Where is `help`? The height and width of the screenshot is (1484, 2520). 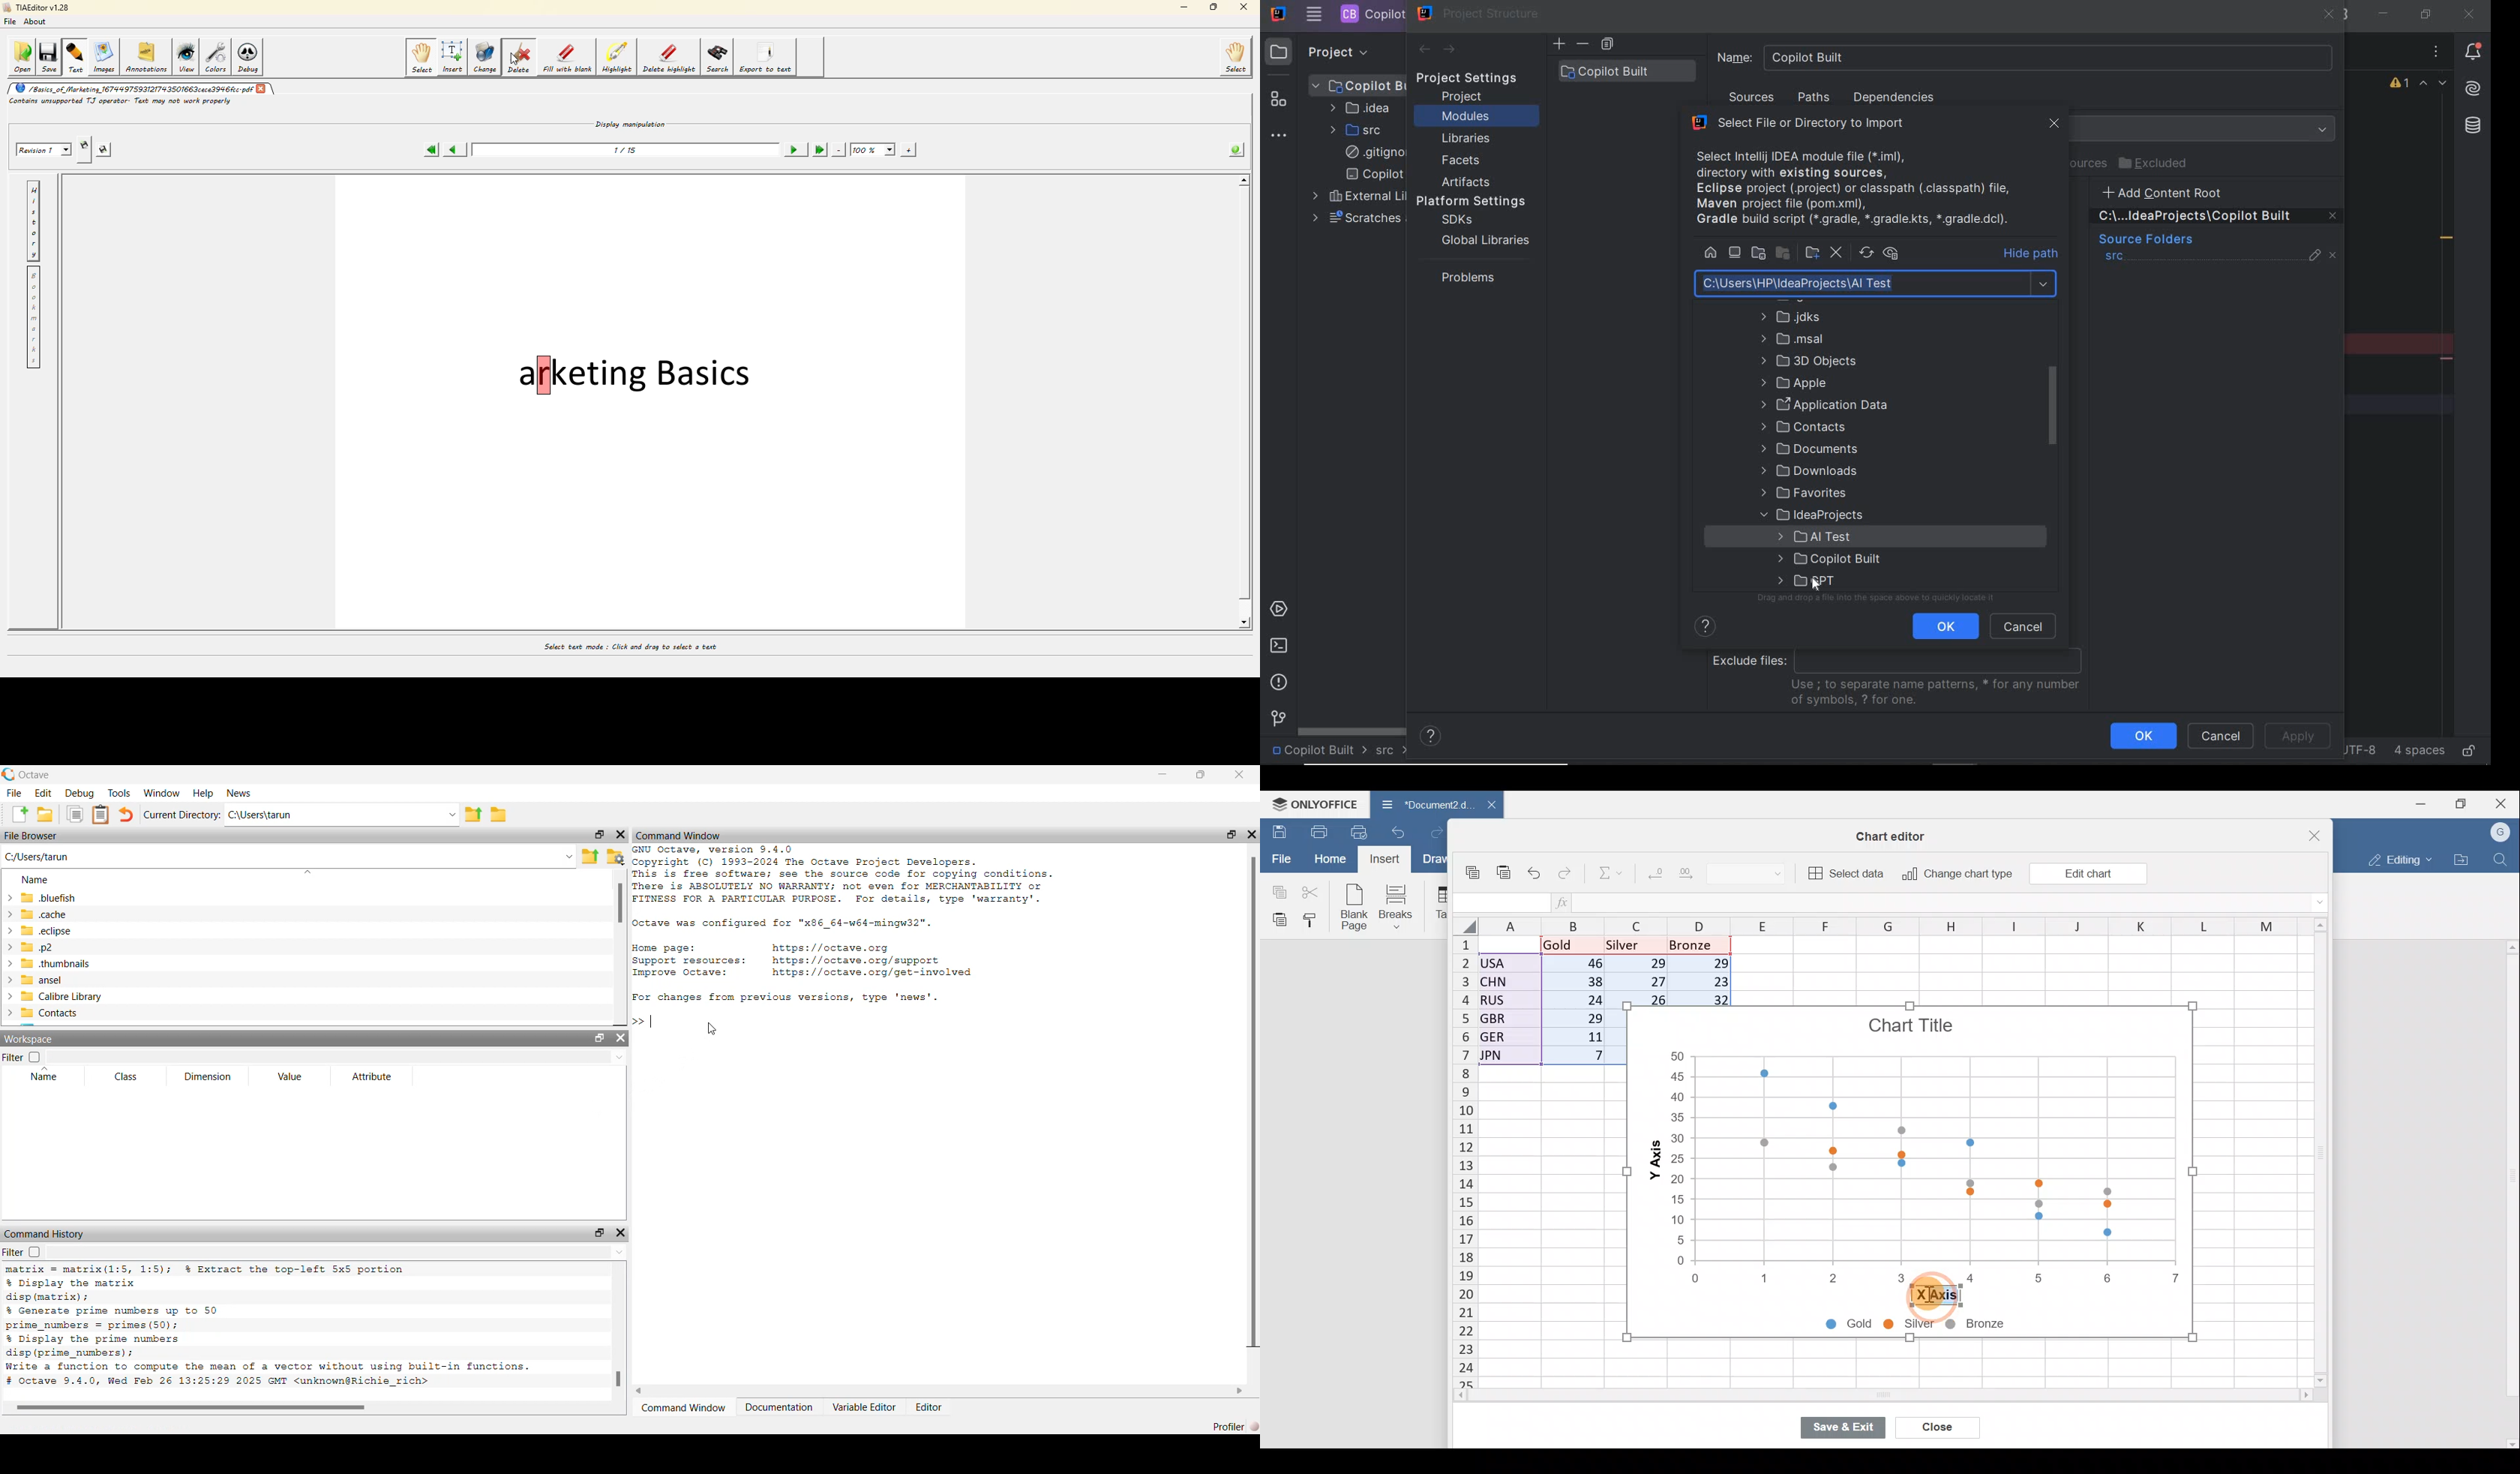
help is located at coordinates (203, 794).